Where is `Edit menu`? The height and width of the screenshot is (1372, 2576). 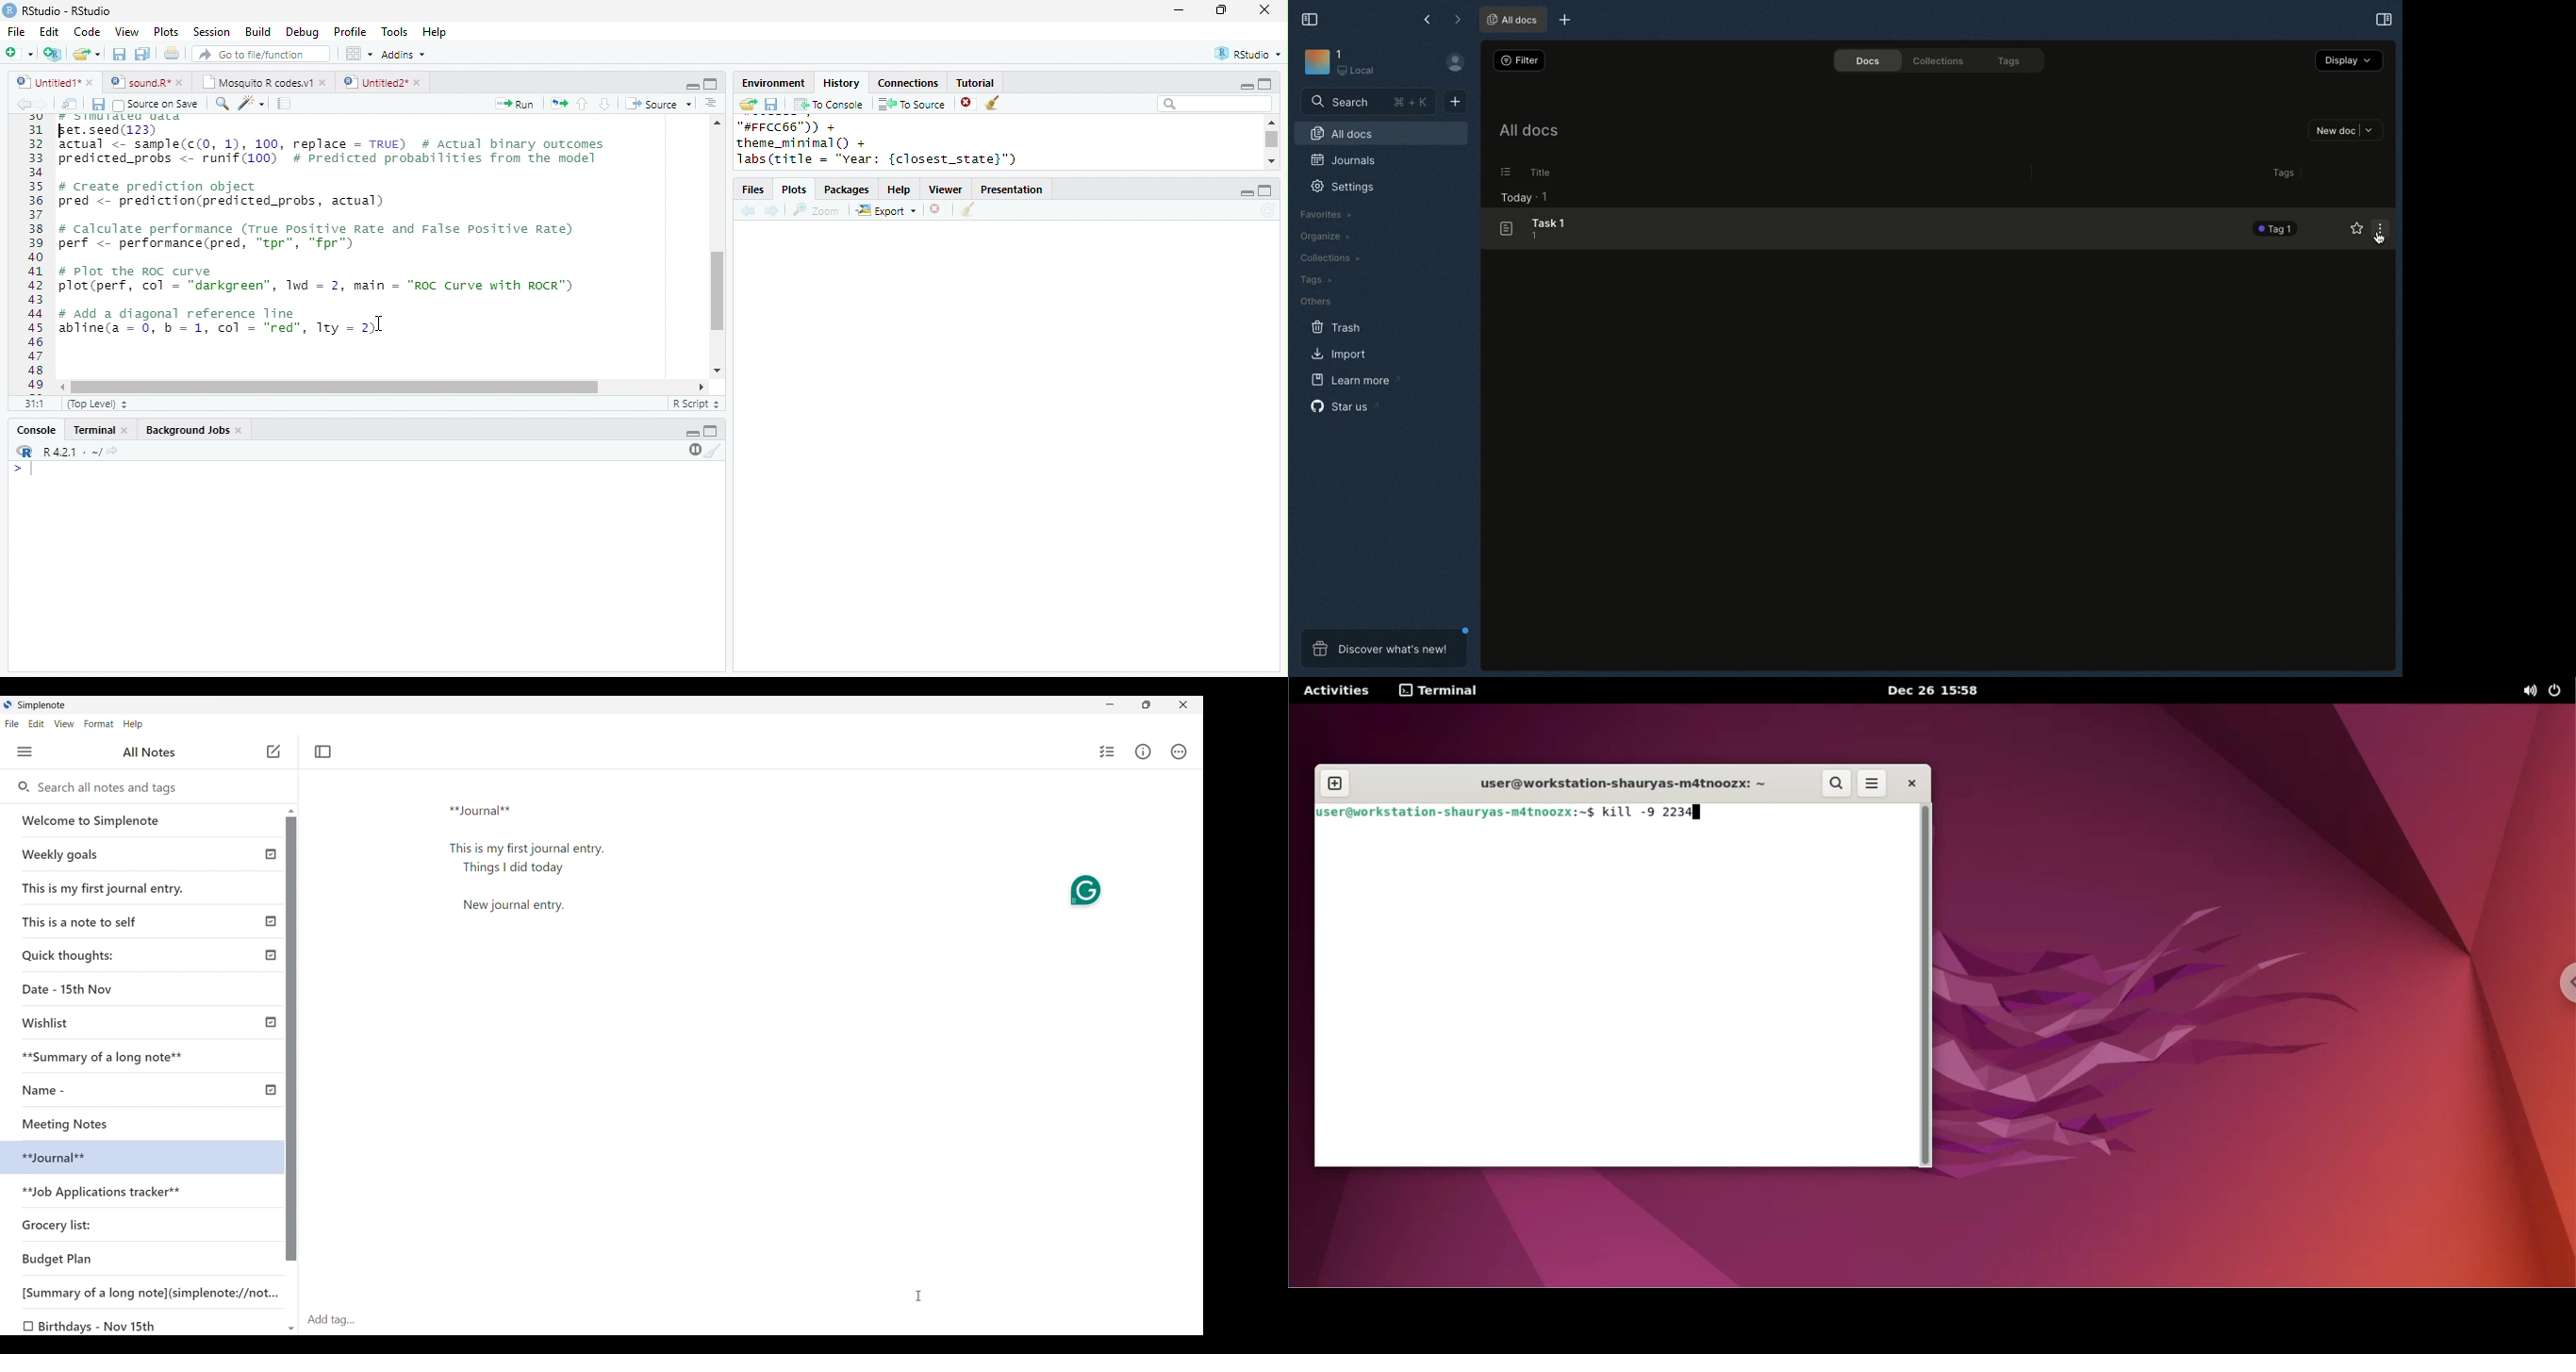 Edit menu is located at coordinates (36, 724).